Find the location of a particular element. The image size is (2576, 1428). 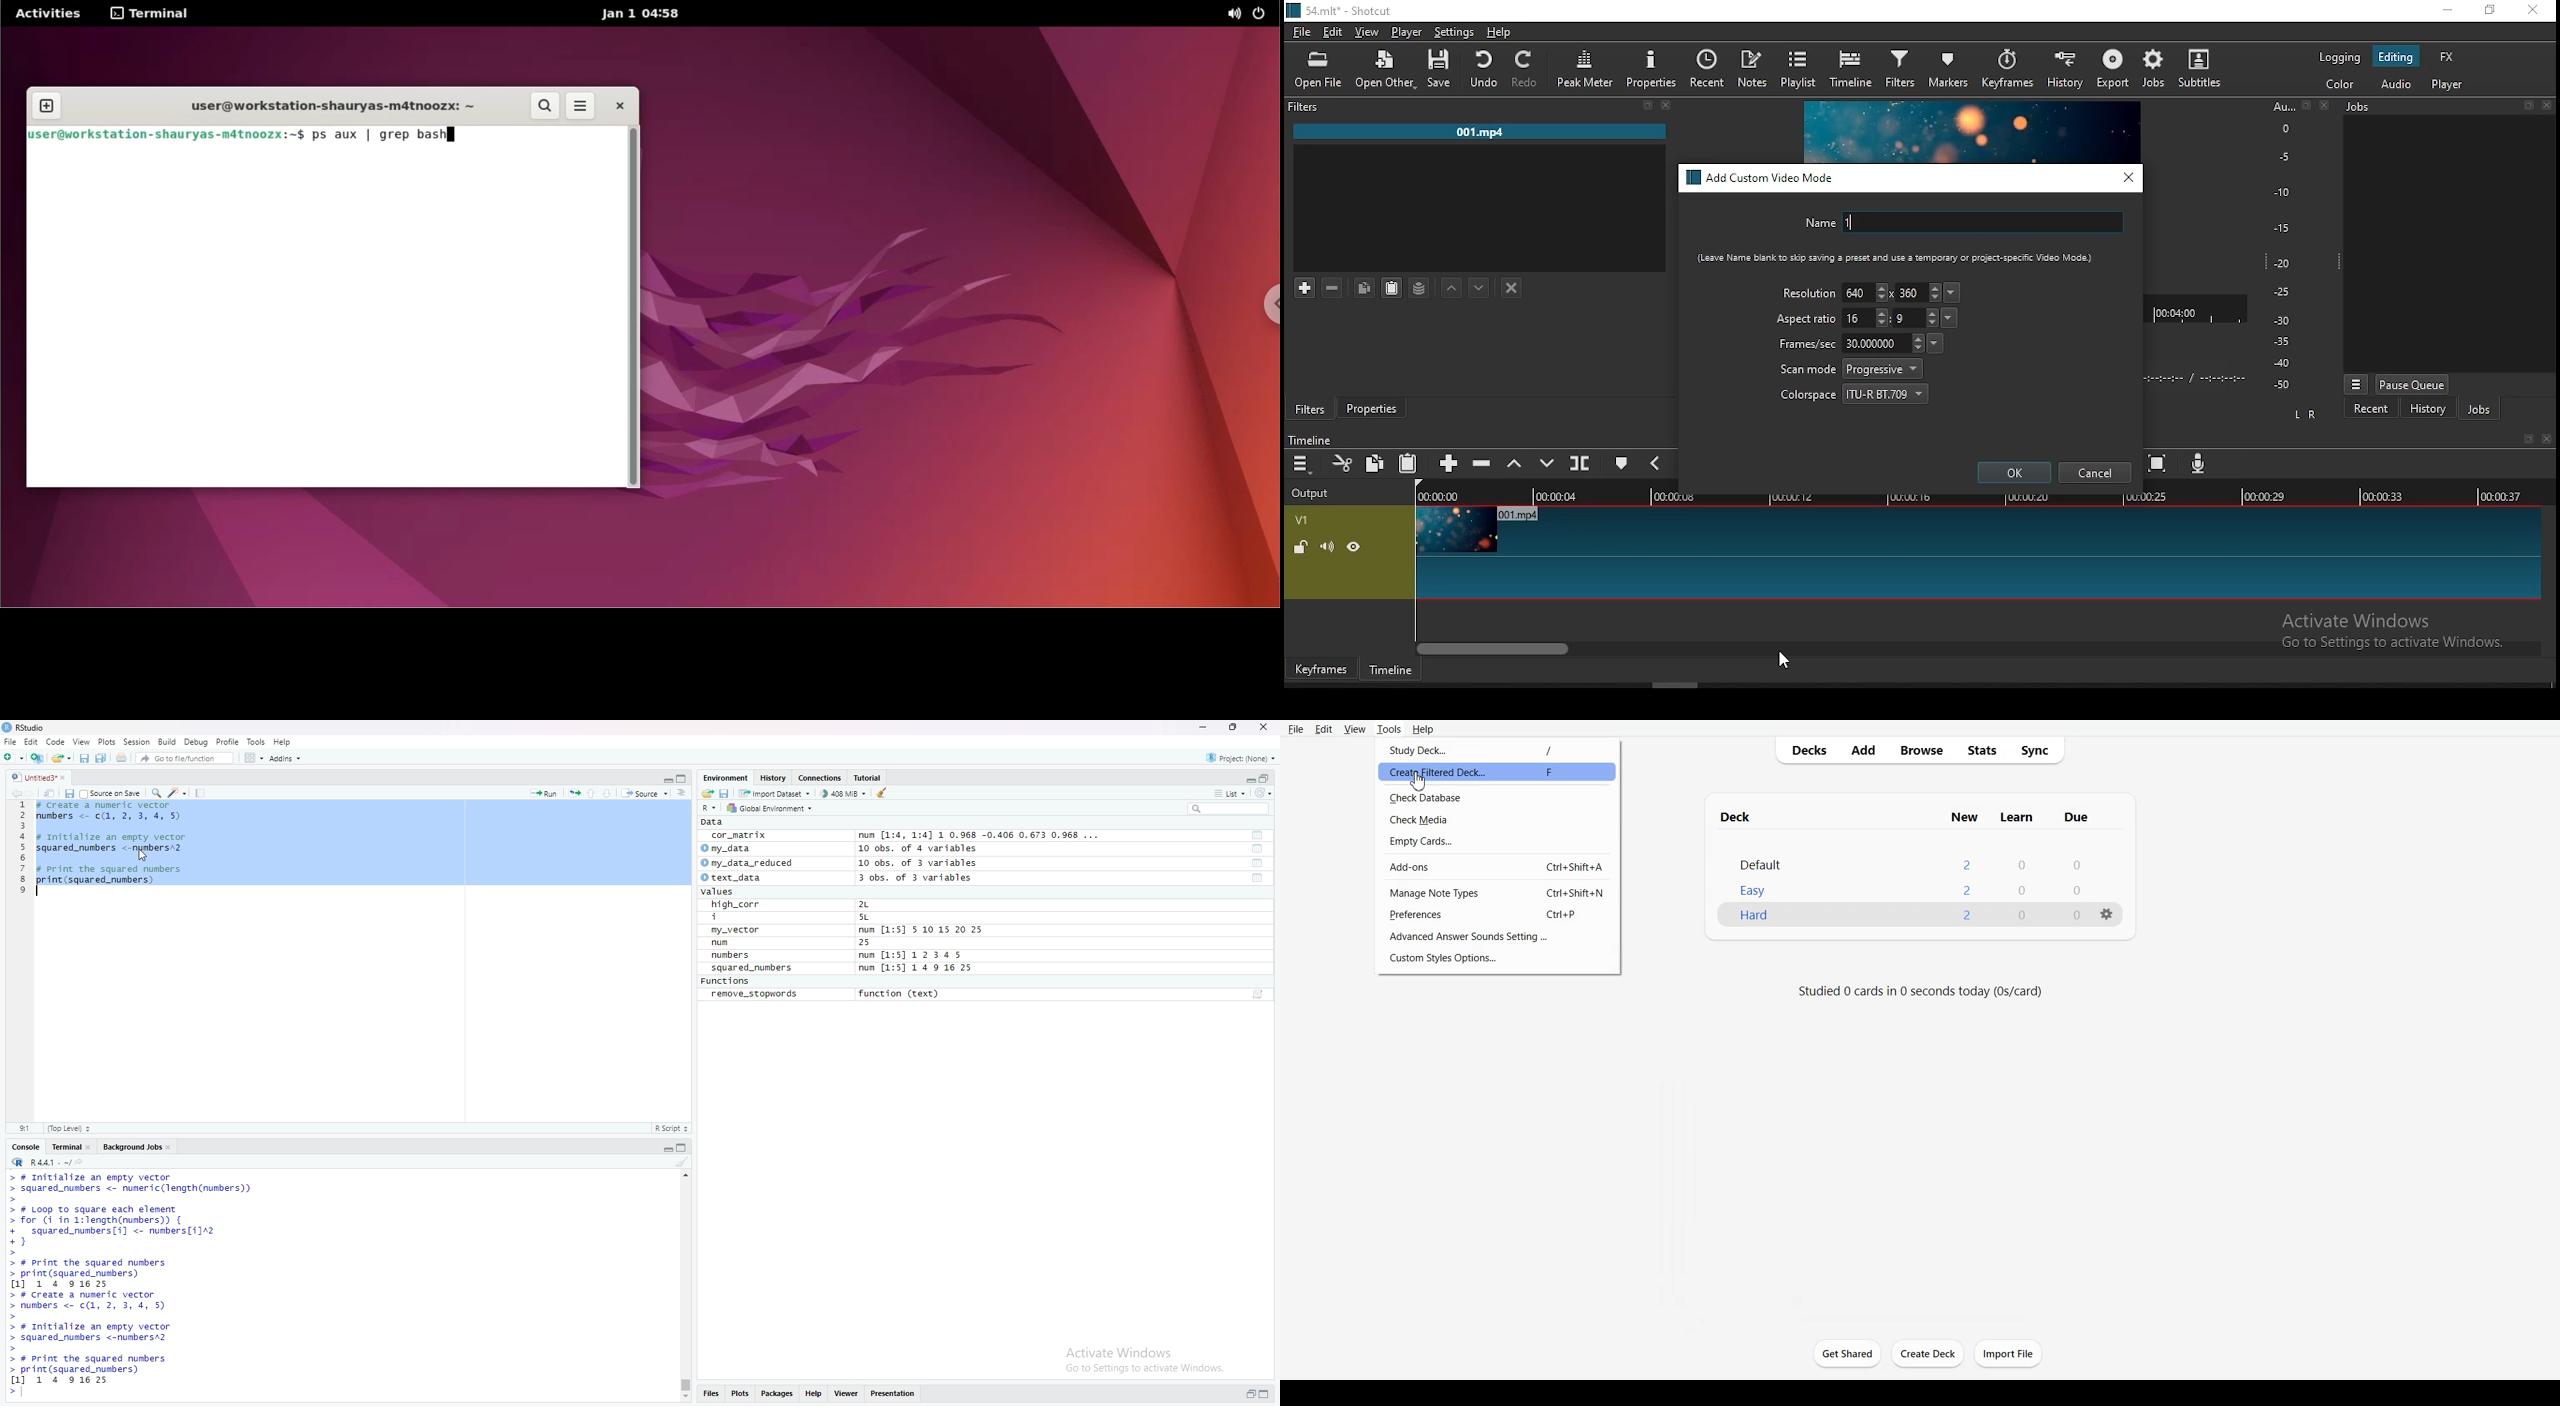

down is located at coordinates (608, 793).